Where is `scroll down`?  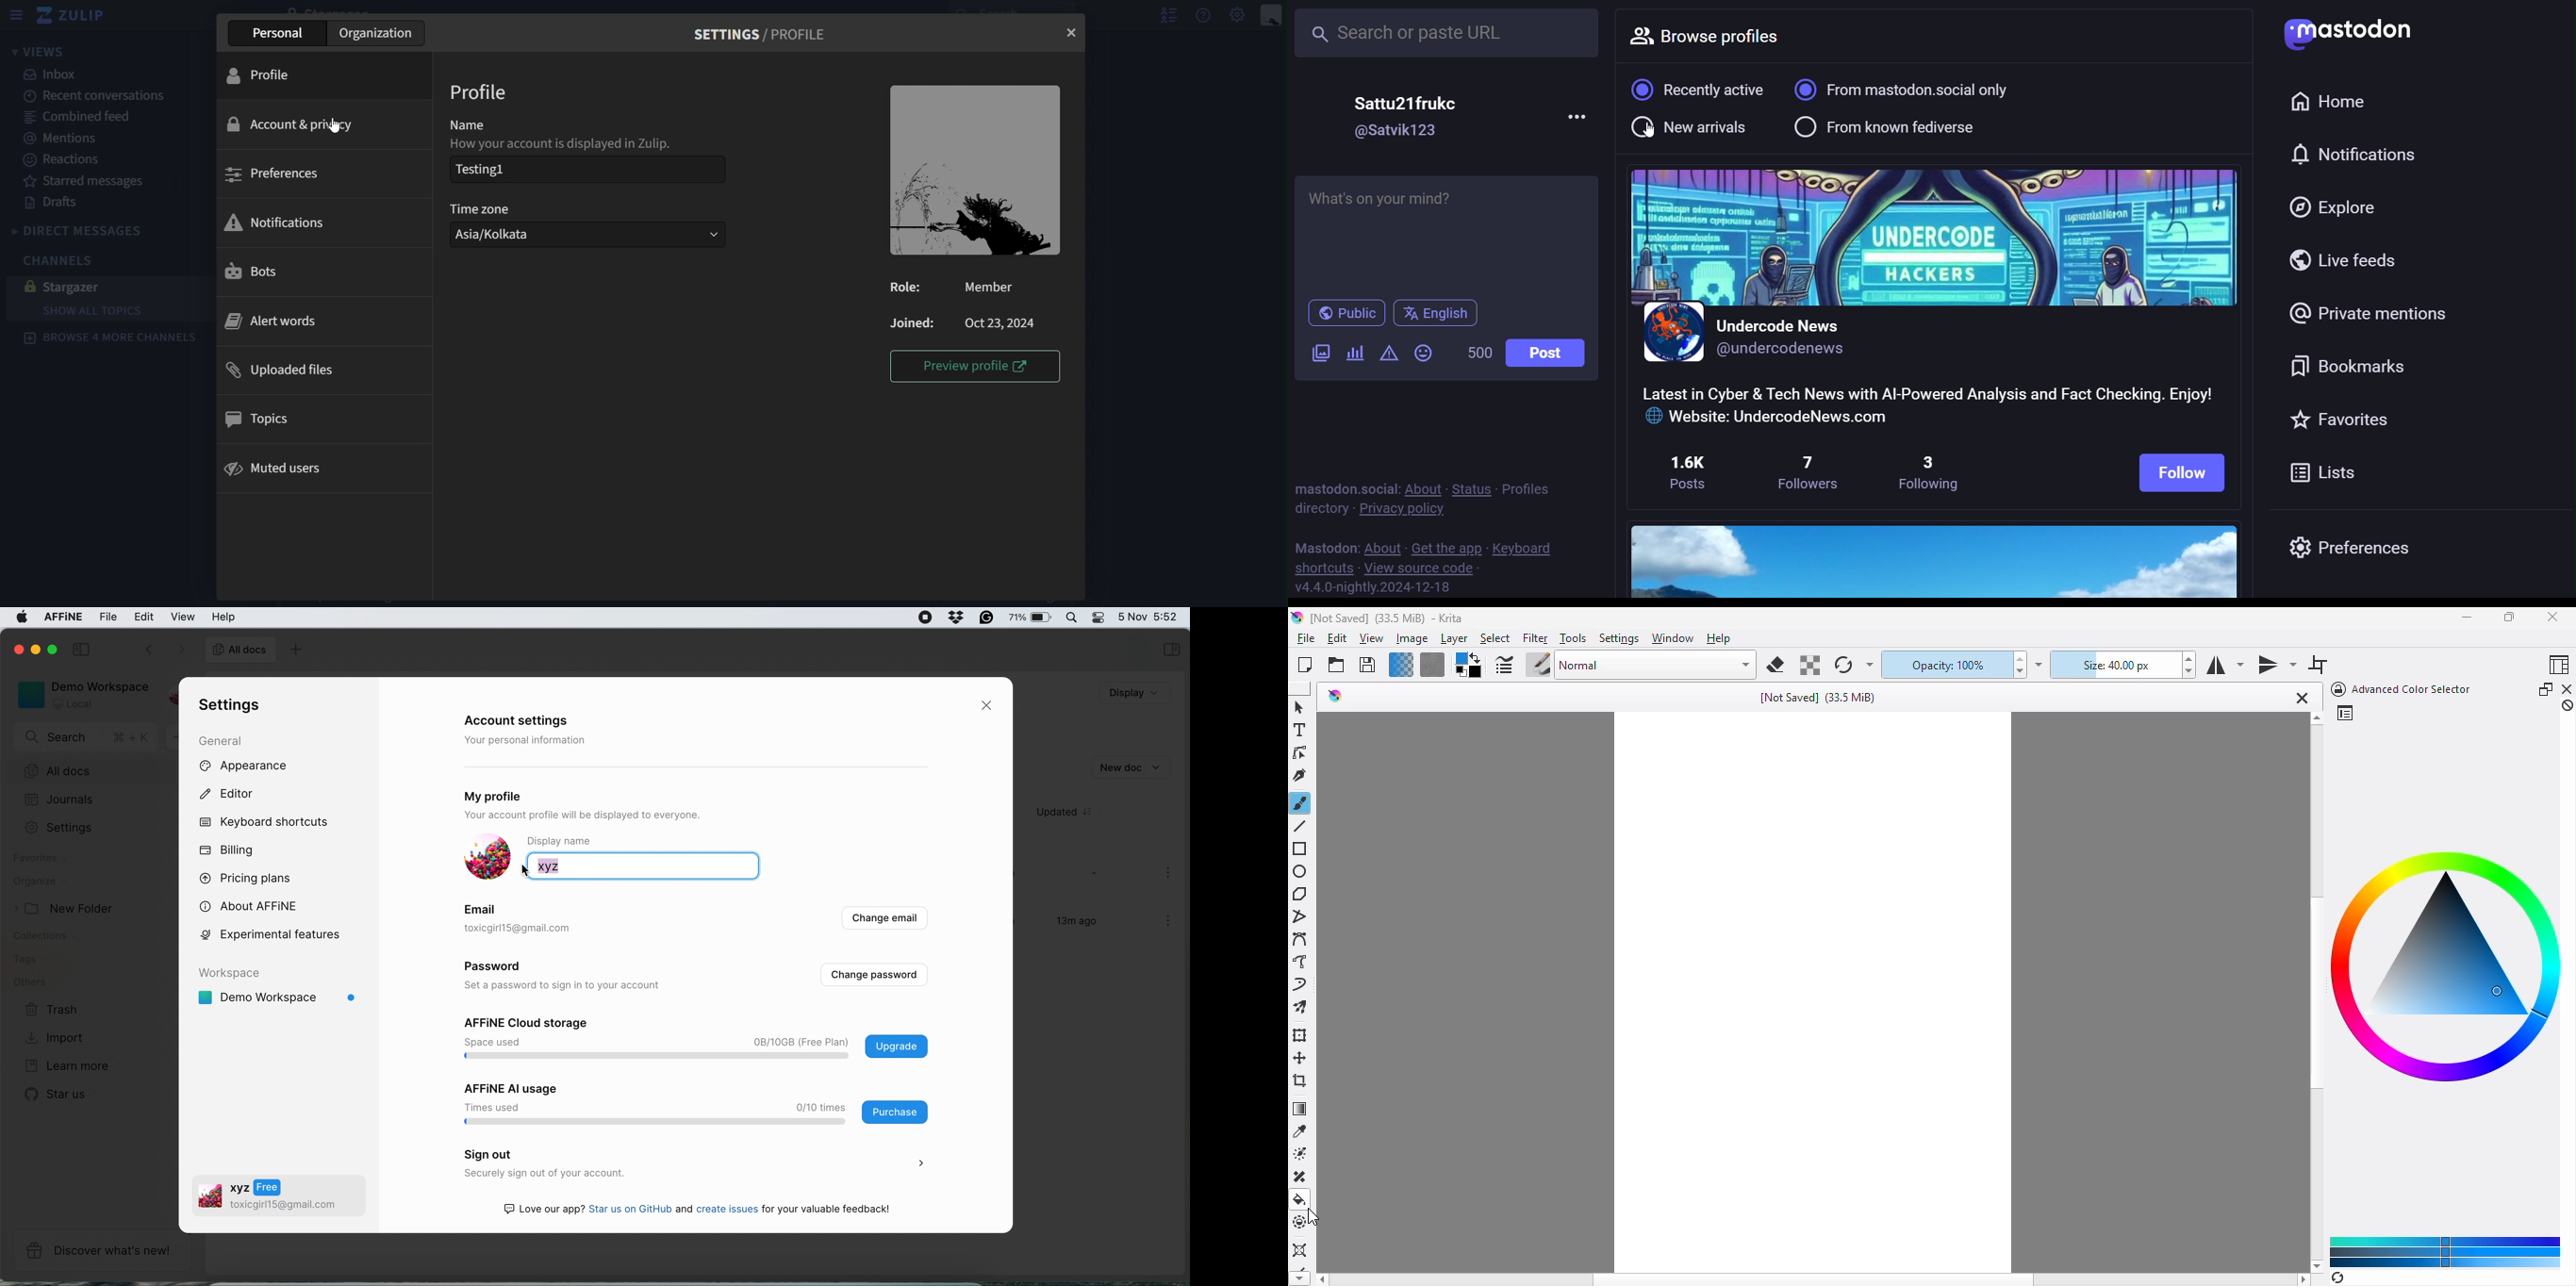 scroll down is located at coordinates (2317, 1265).